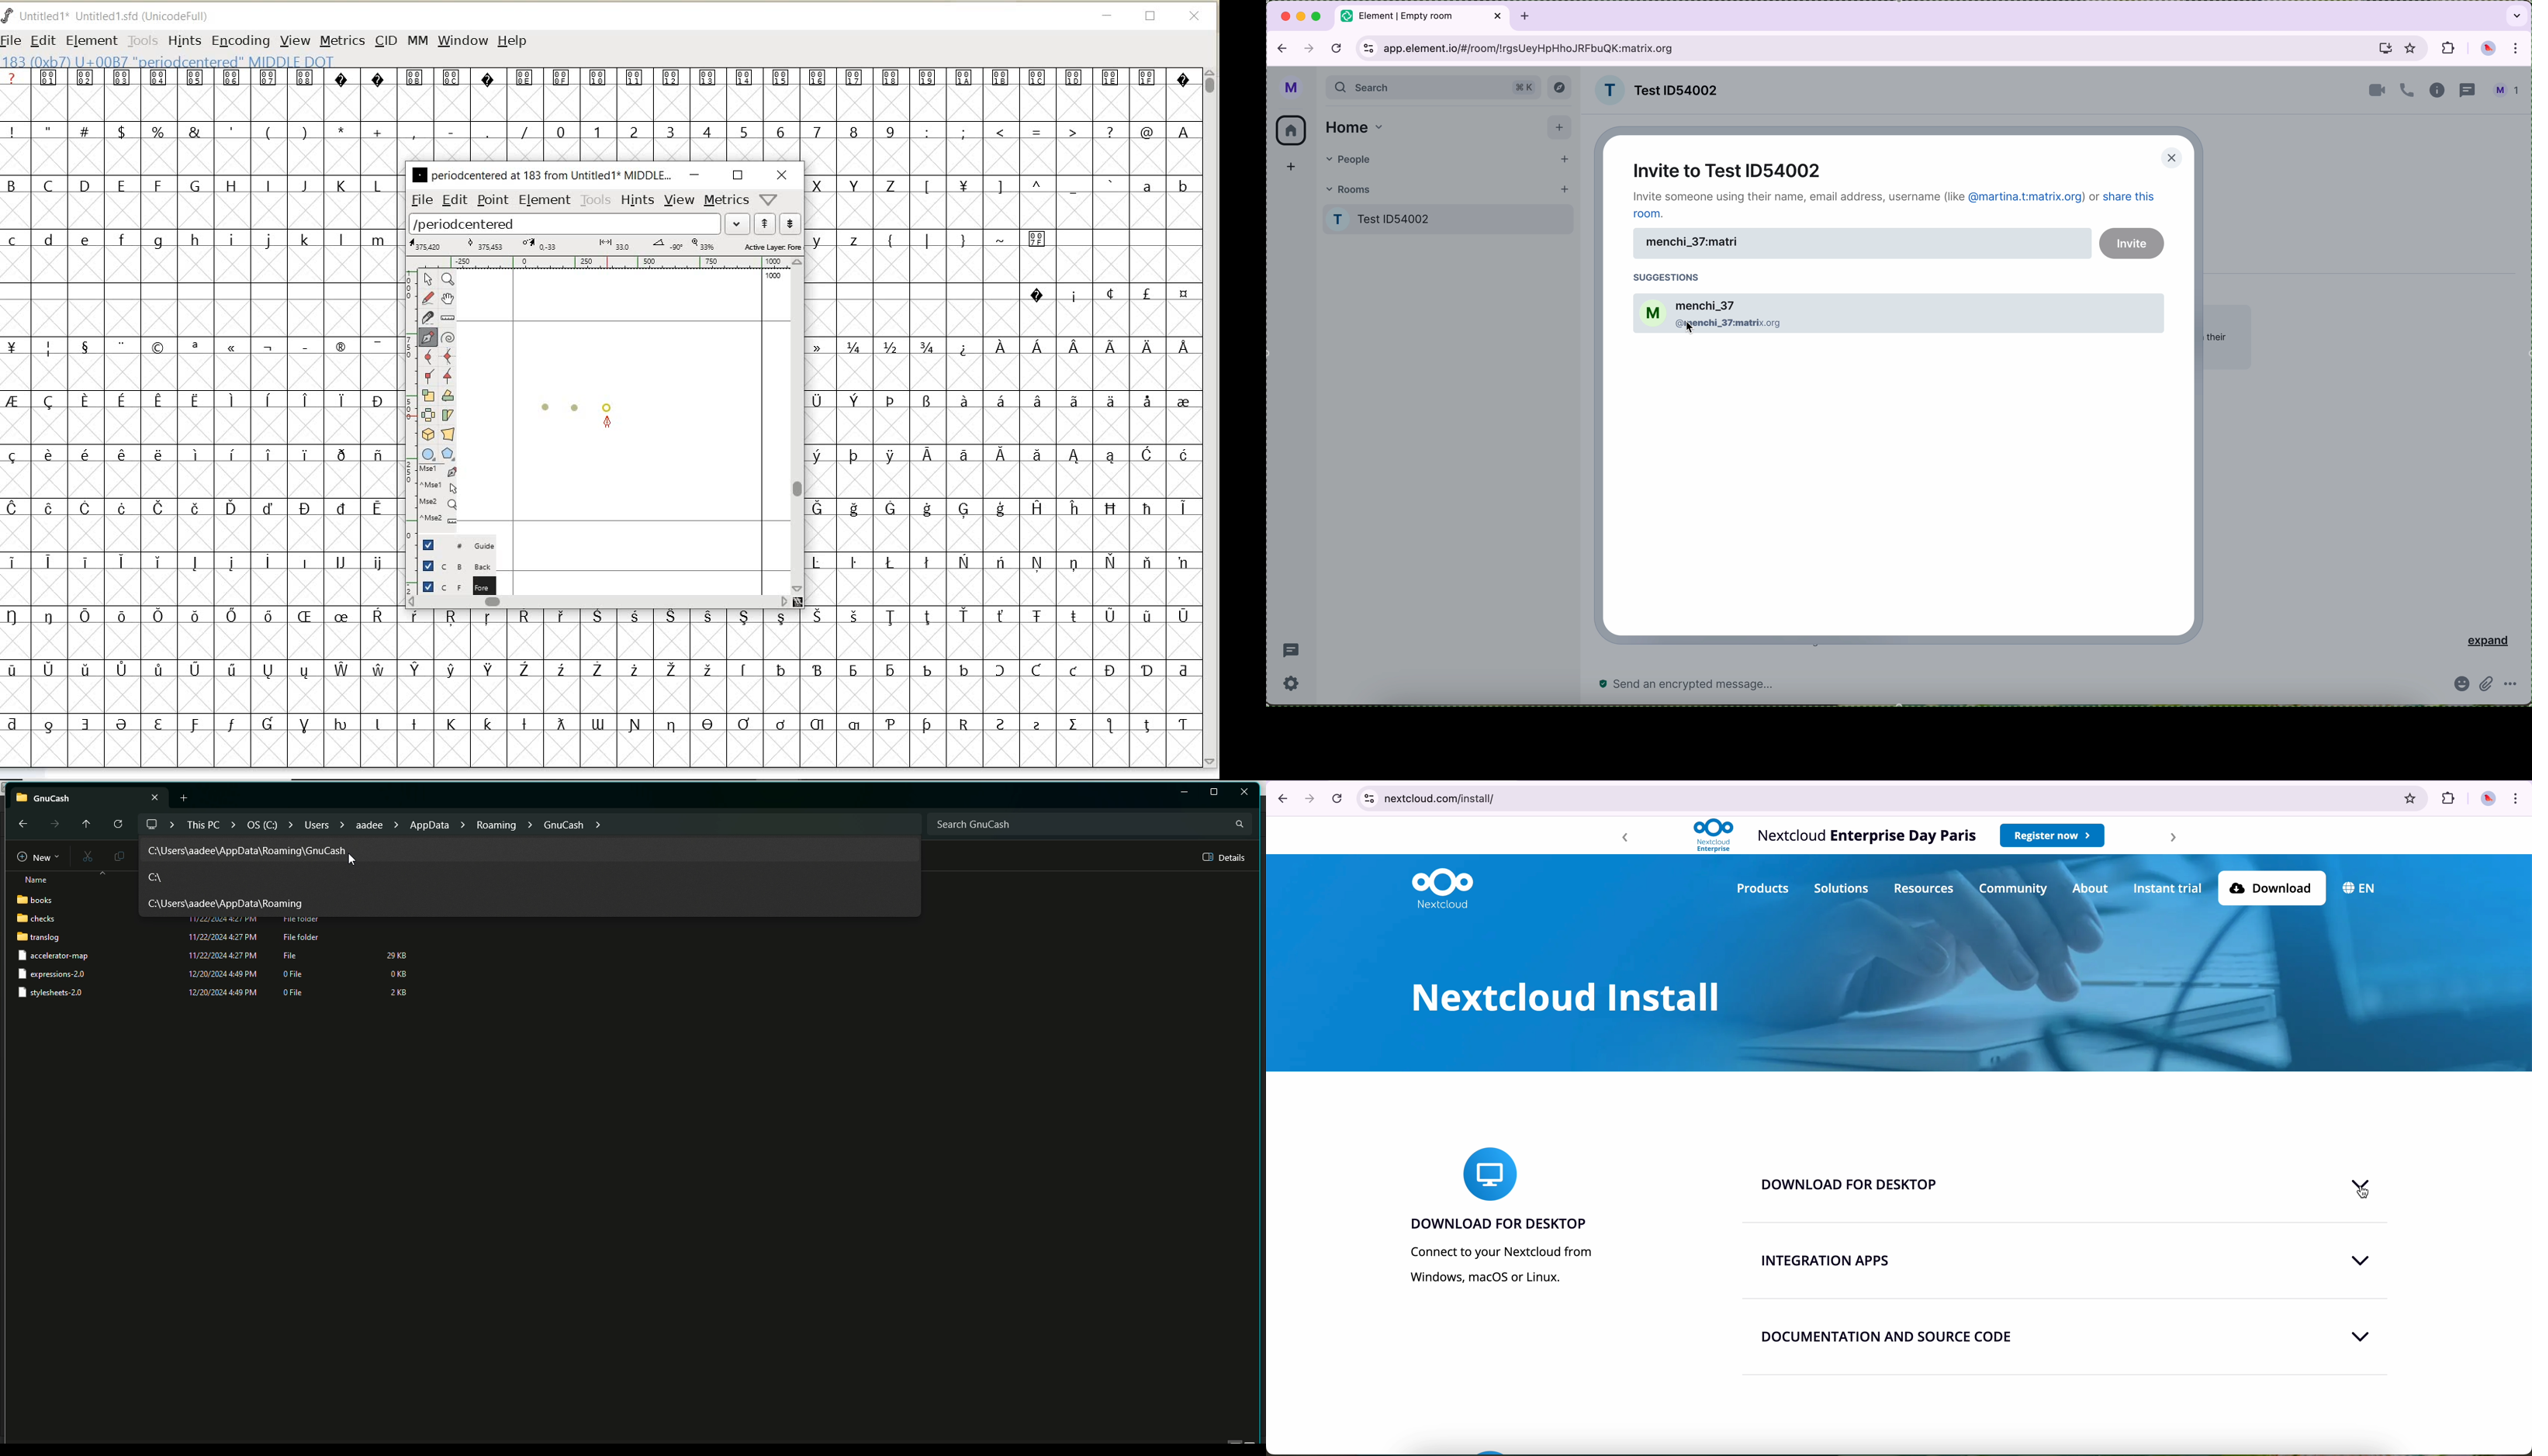 This screenshot has height=1456, width=2548. What do you see at coordinates (2508, 91) in the screenshot?
I see `profile` at bounding box center [2508, 91].